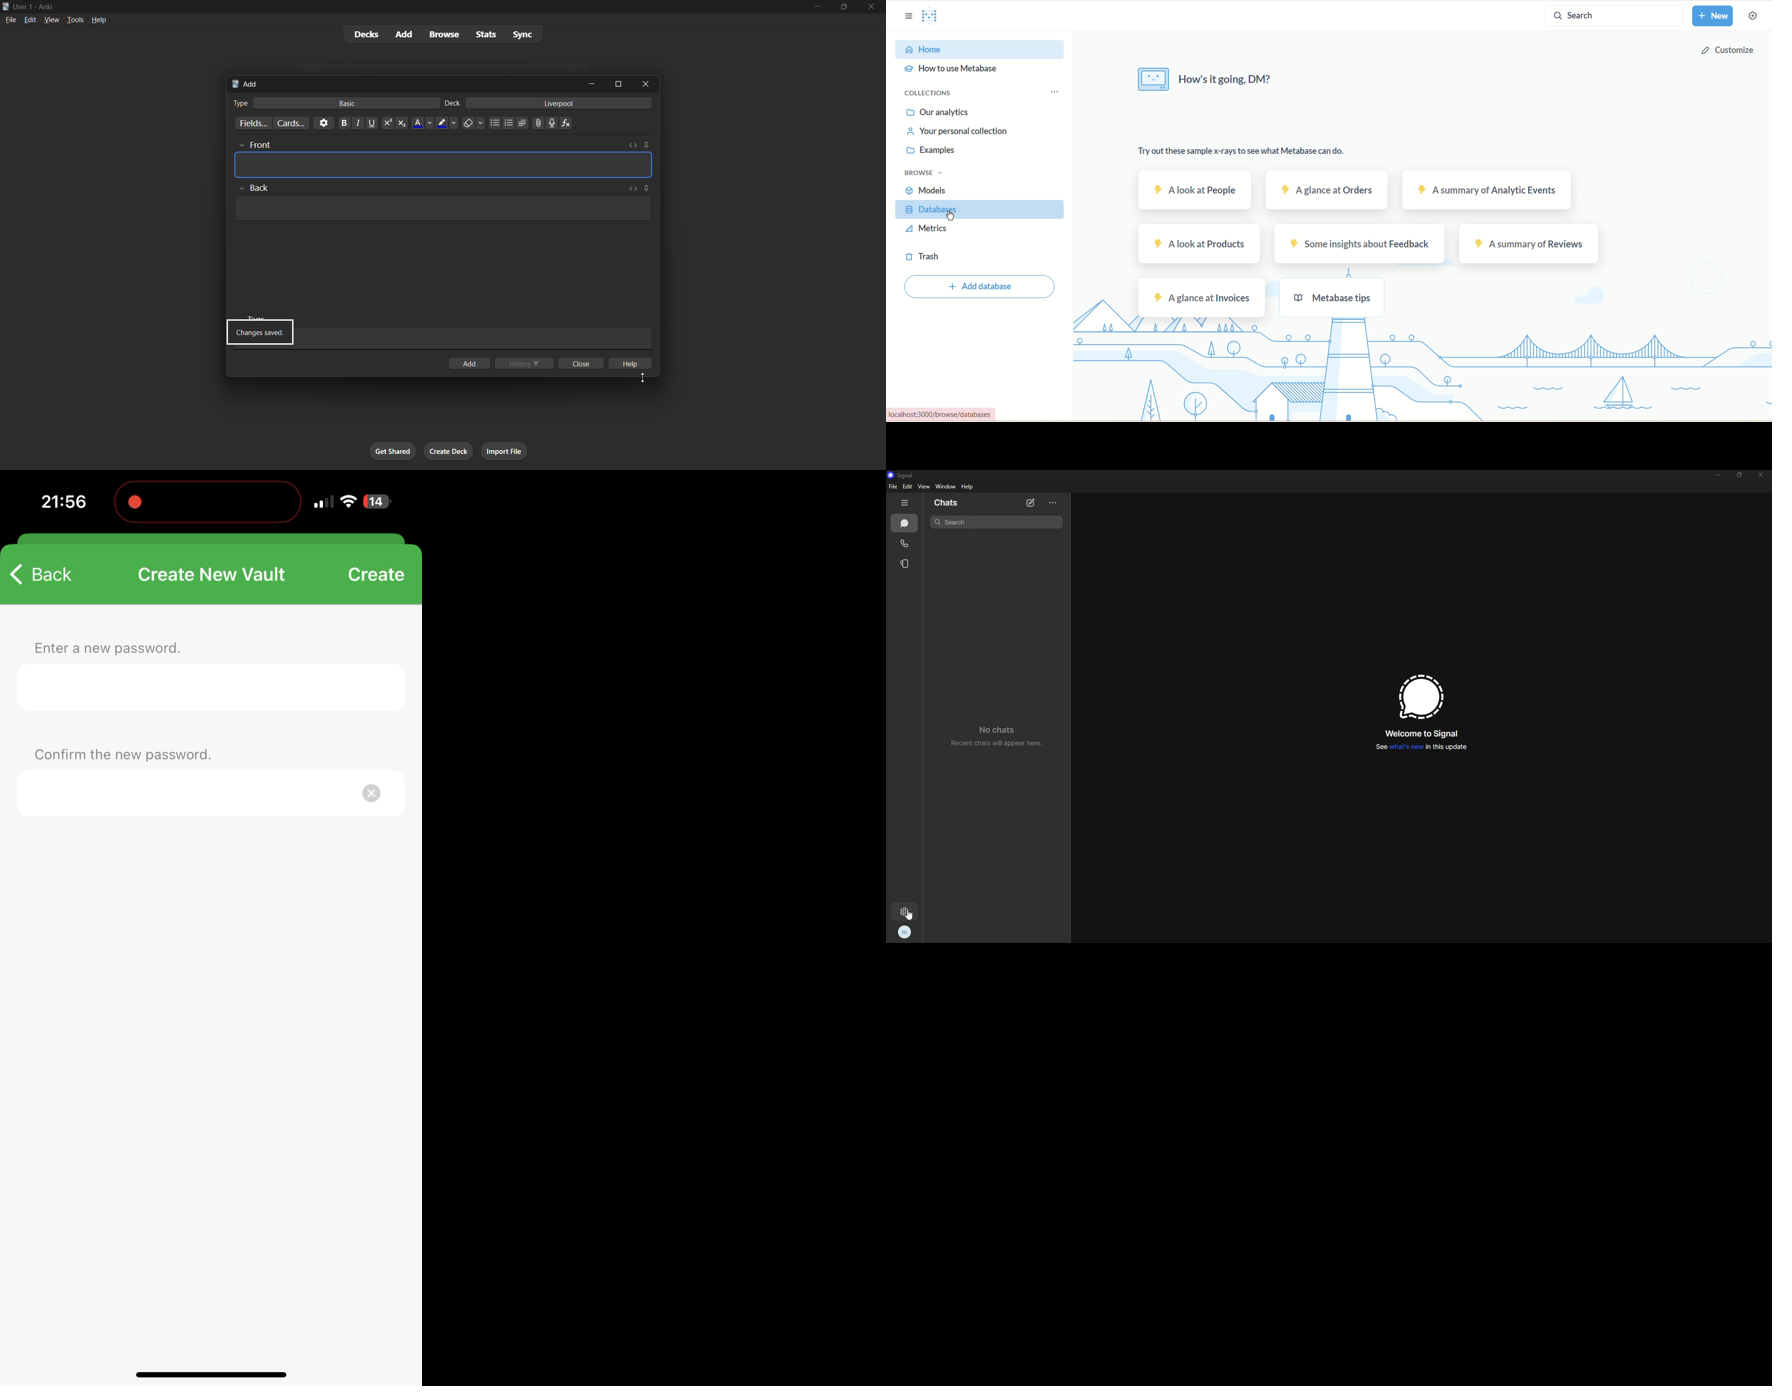 This screenshot has width=1792, height=1400. Describe the element at coordinates (617, 84) in the screenshot. I see `maximize` at that location.